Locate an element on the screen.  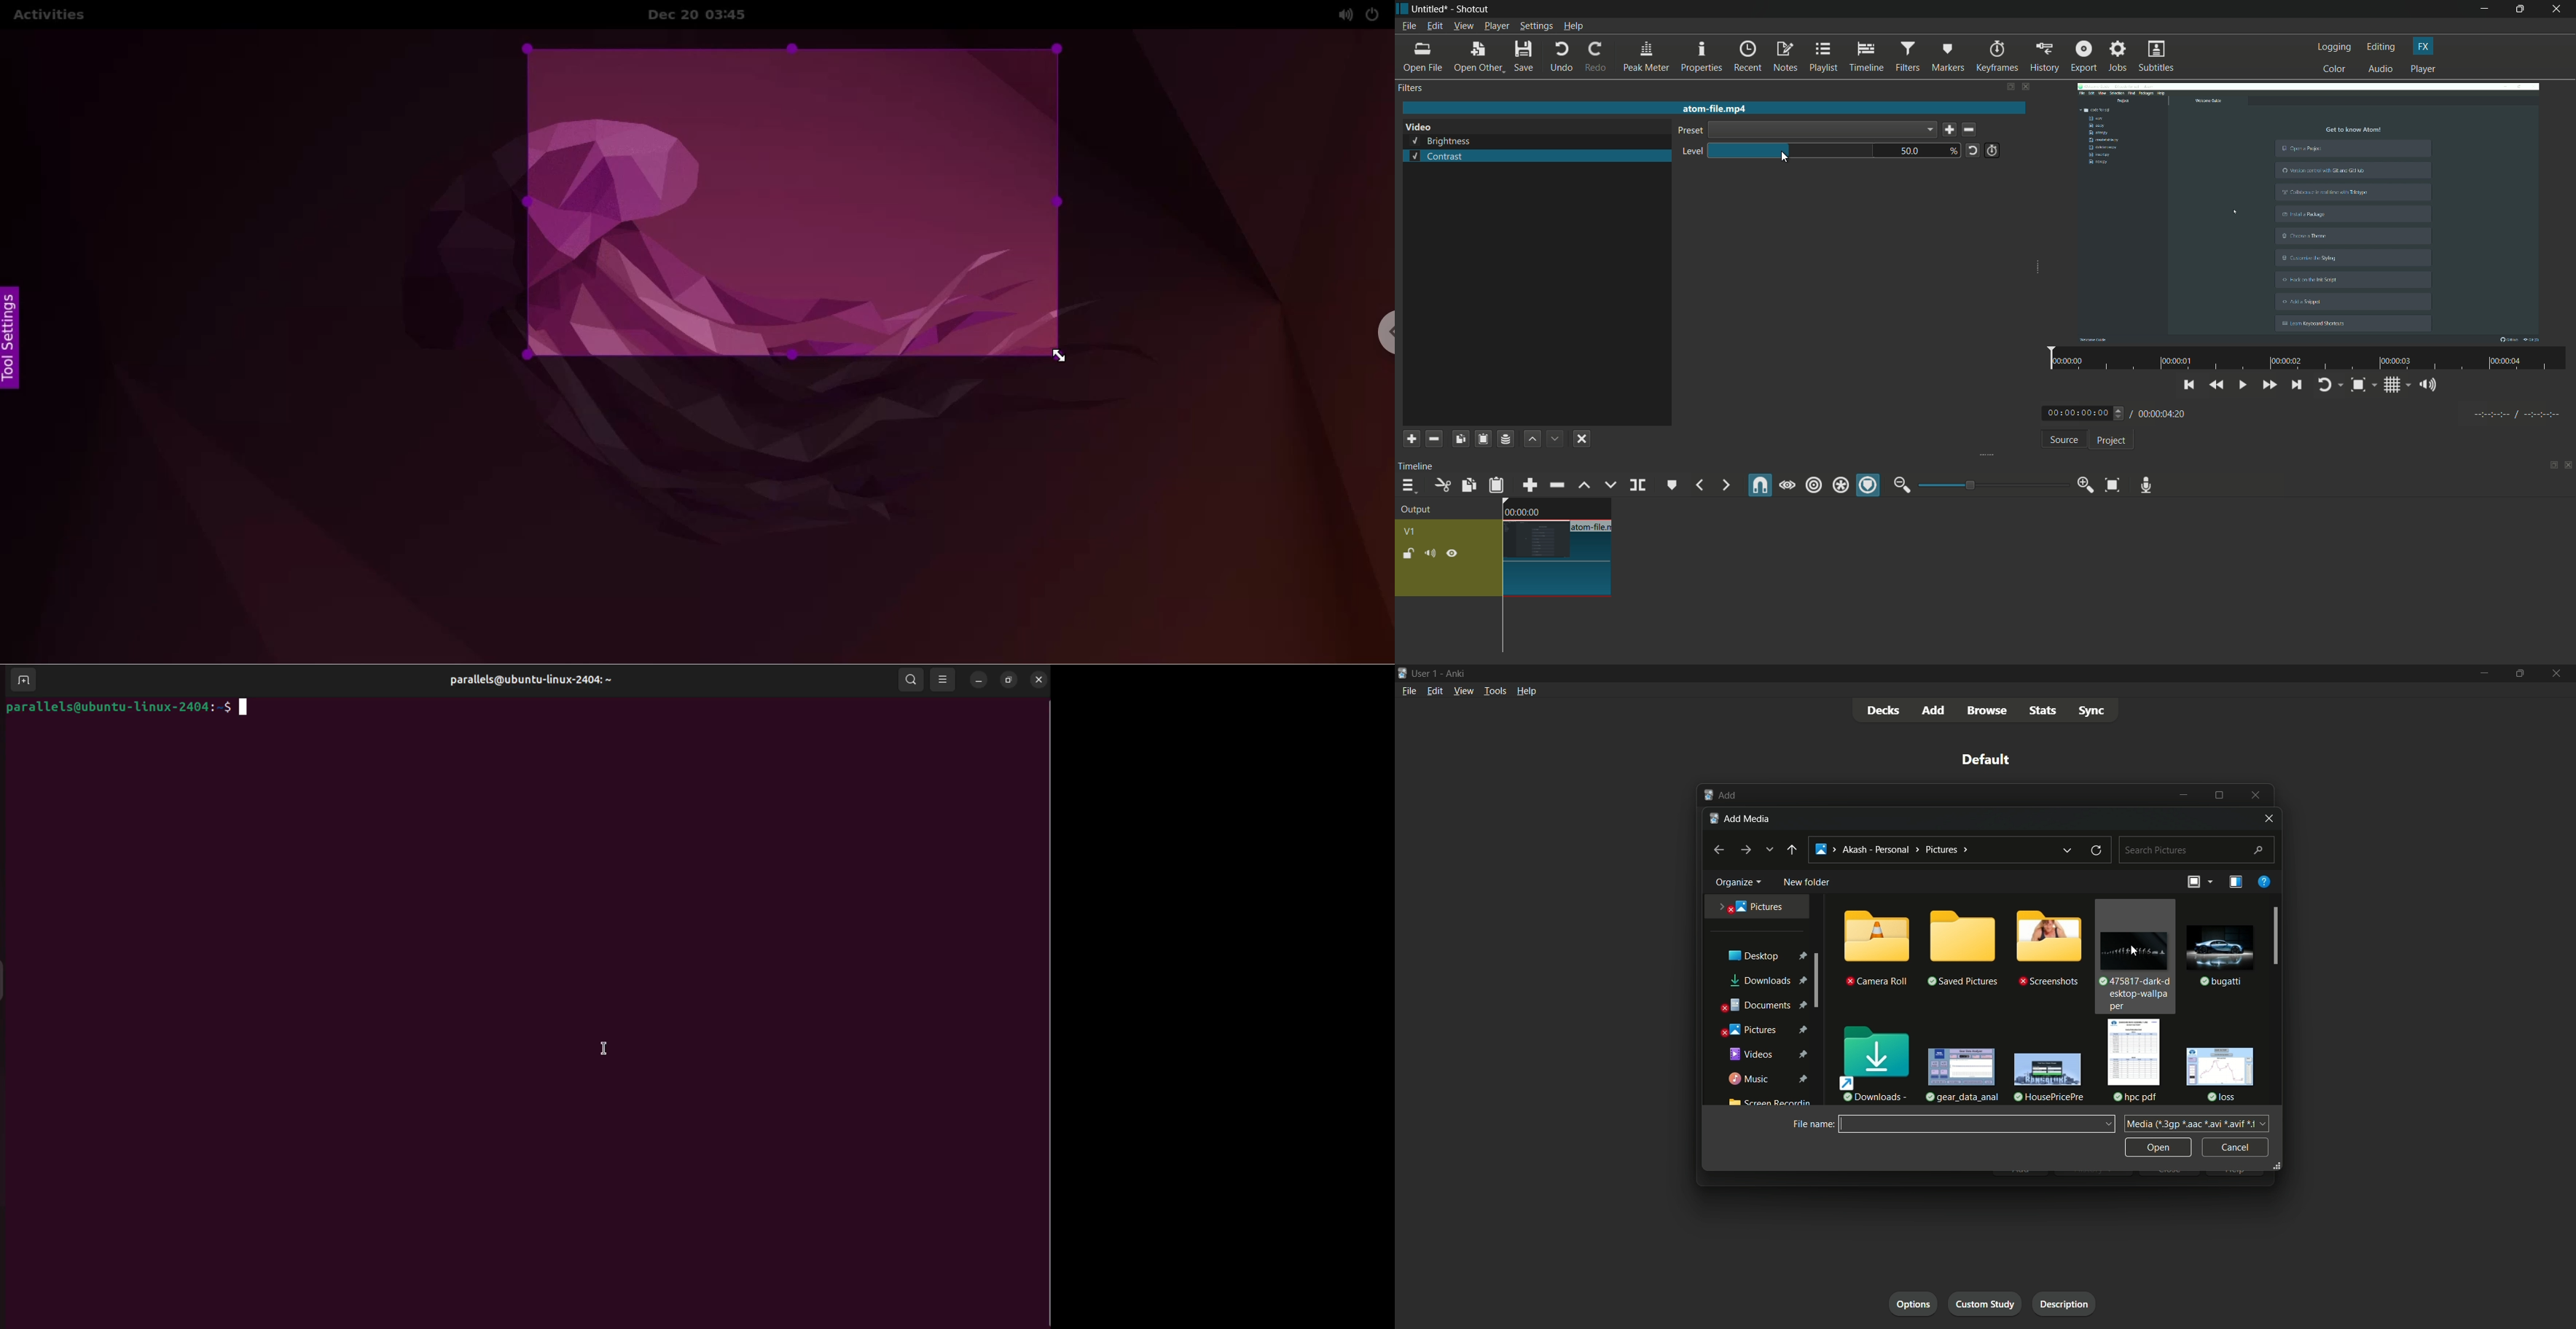
paste filters is located at coordinates (1482, 439).